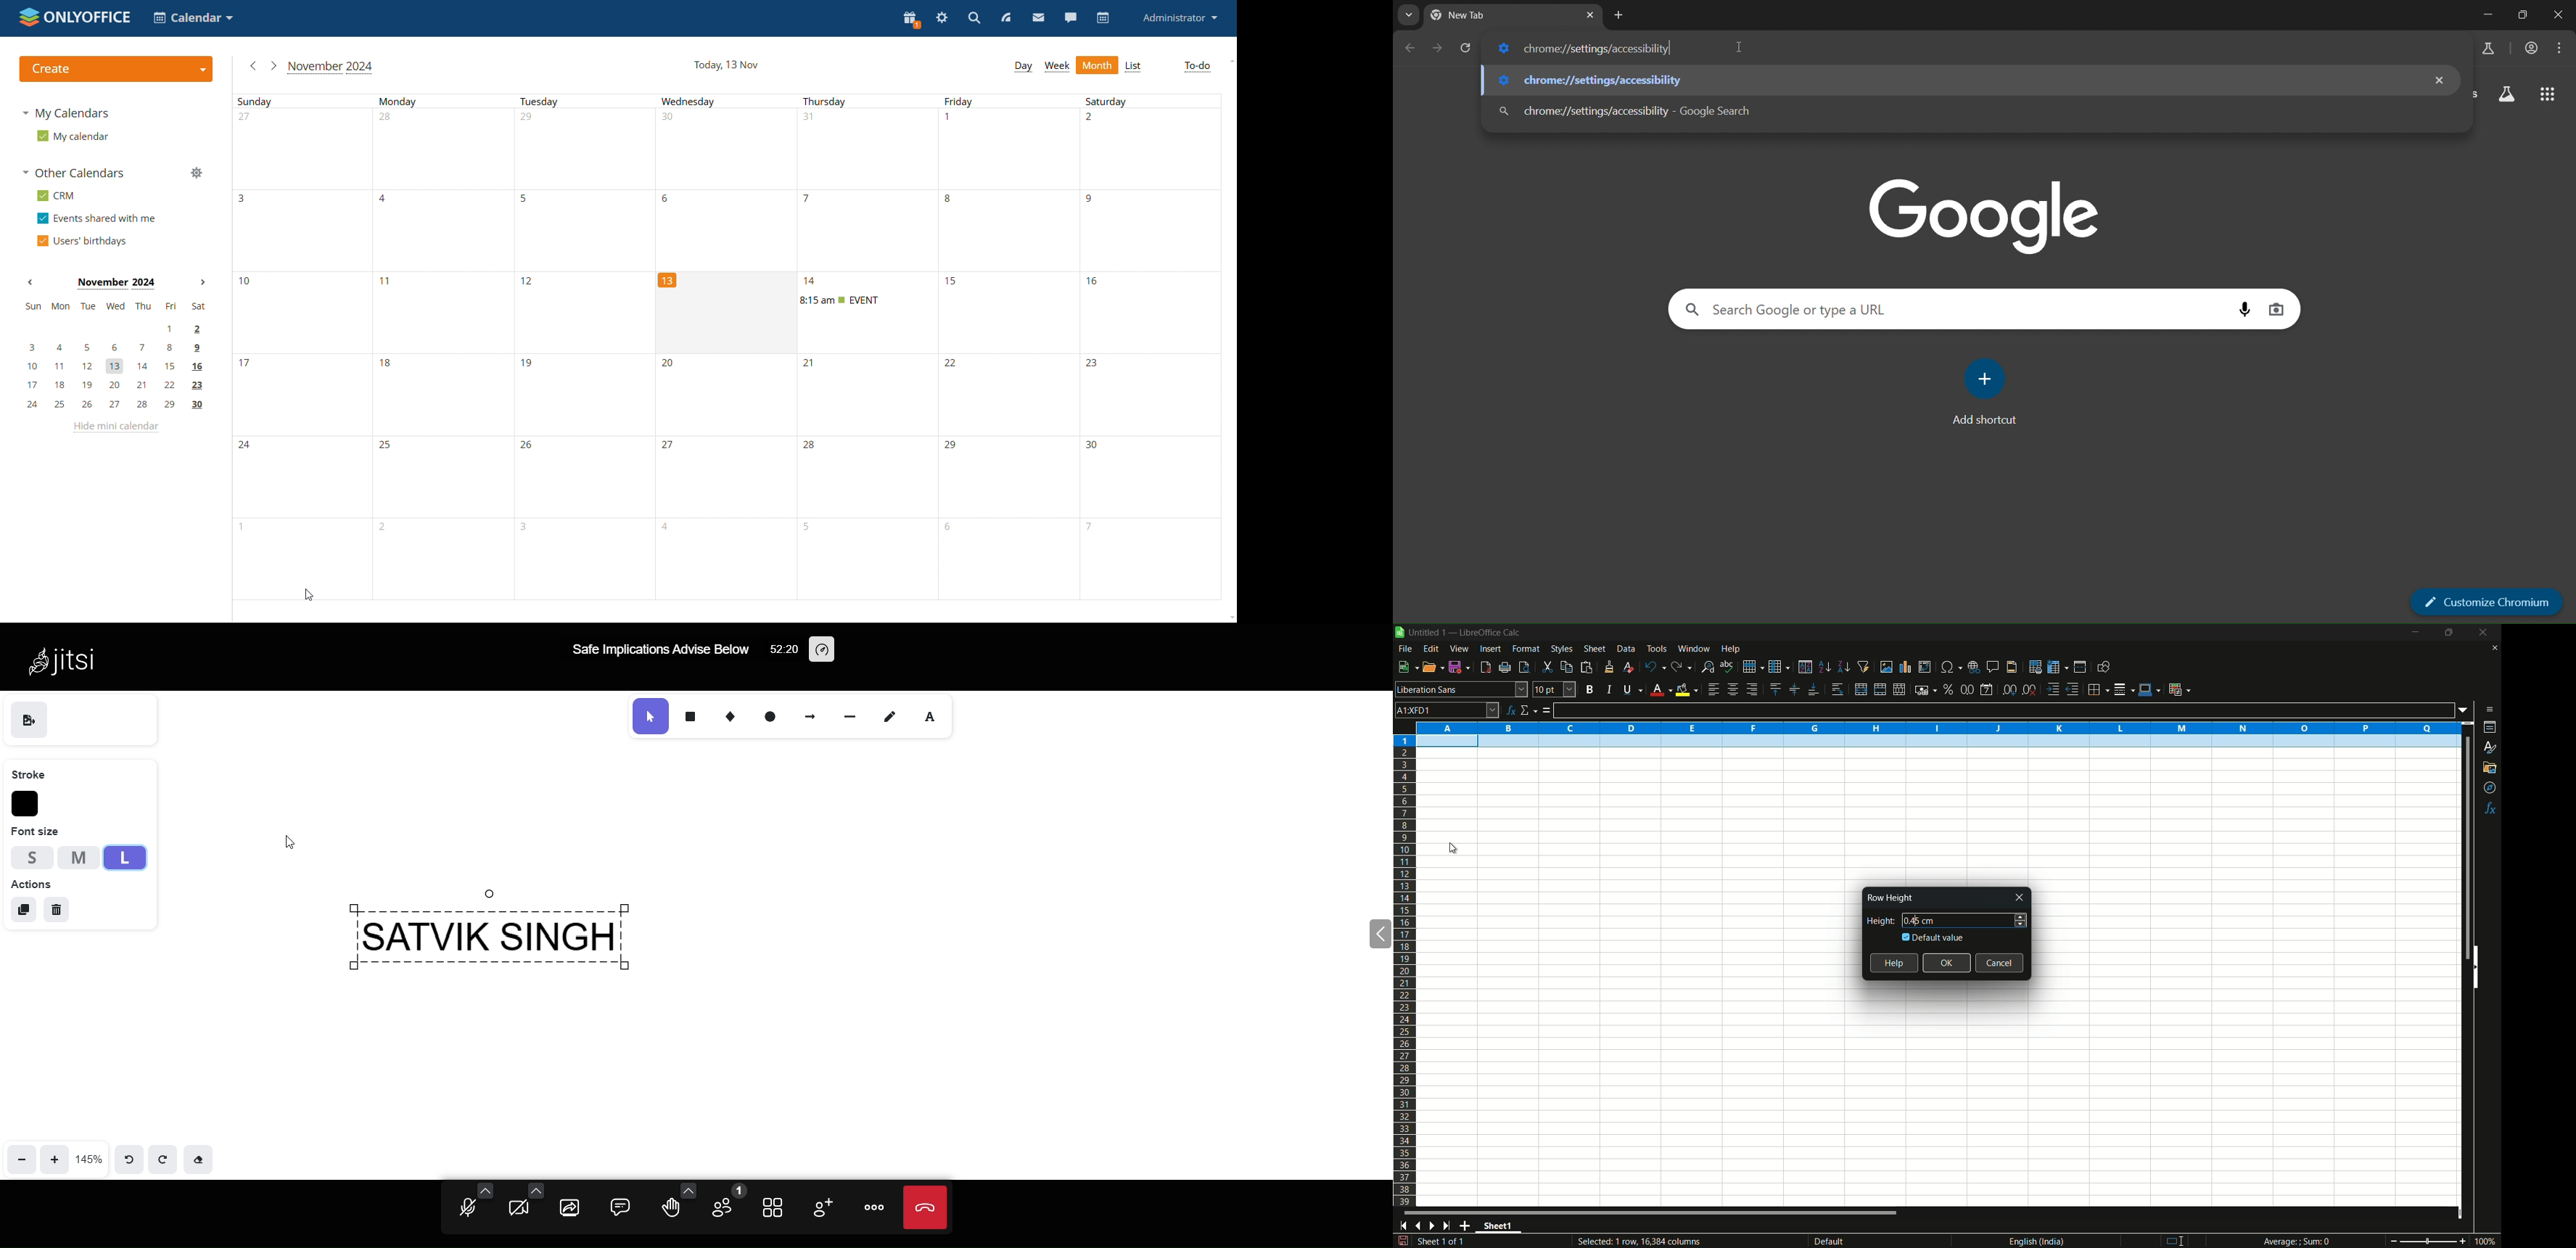 The width and height of the screenshot is (2576, 1260). What do you see at coordinates (1840, 690) in the screenshot?
I see `wrap text` at bounding box center [1840, 690].